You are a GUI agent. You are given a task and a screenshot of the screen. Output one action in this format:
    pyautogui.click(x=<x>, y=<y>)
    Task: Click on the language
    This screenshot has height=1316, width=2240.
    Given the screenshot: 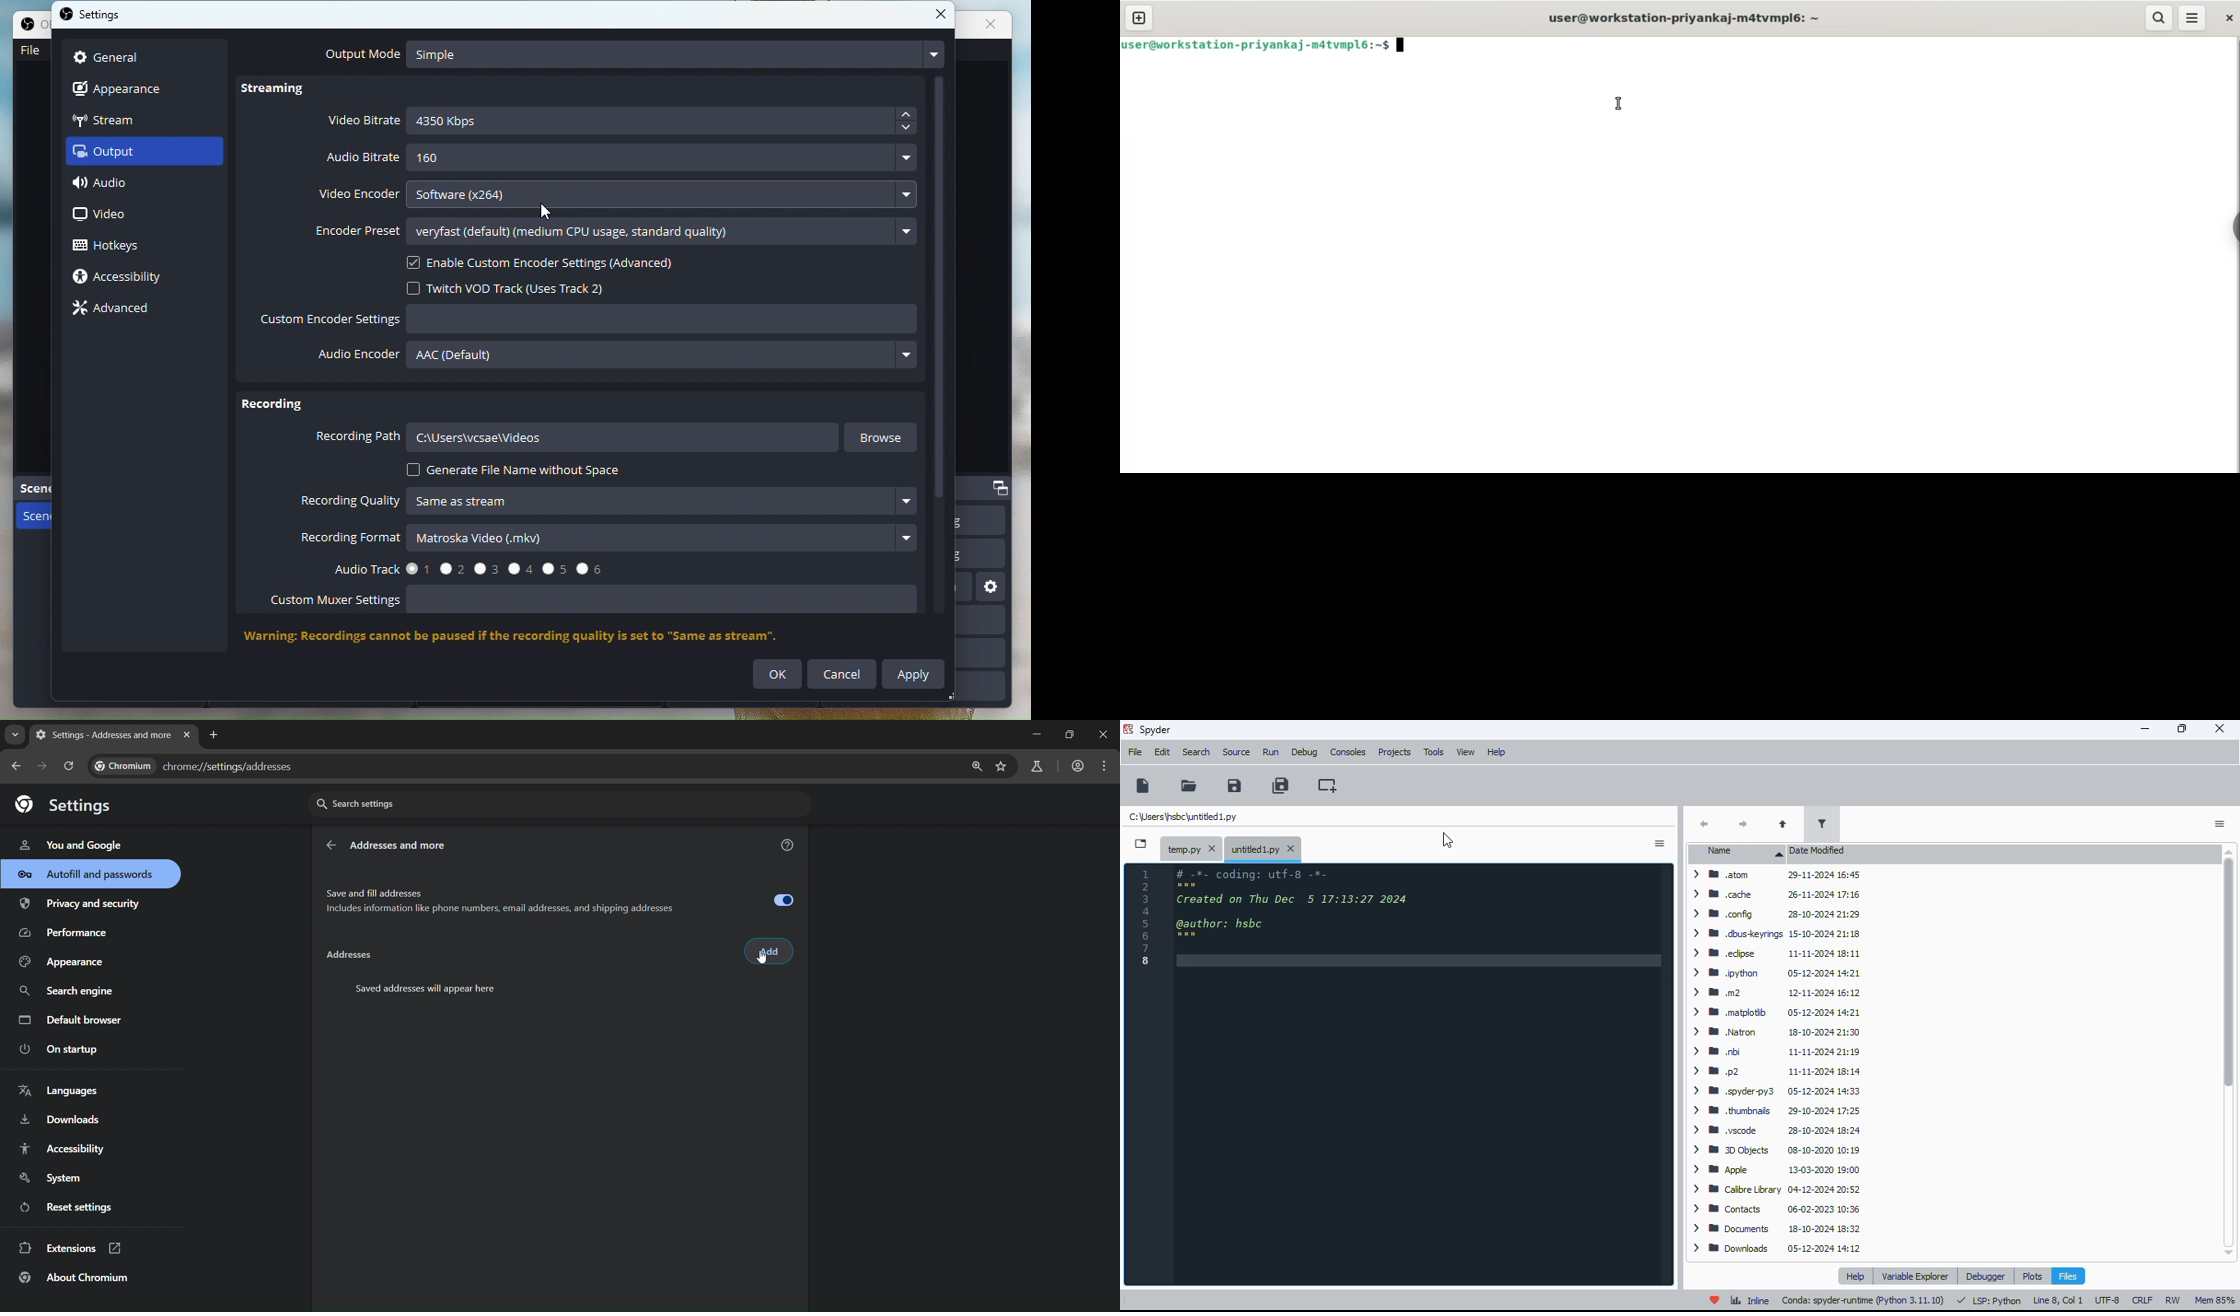 What is the action you would take?
    pyautogui.click(x=62, y=1092)
    